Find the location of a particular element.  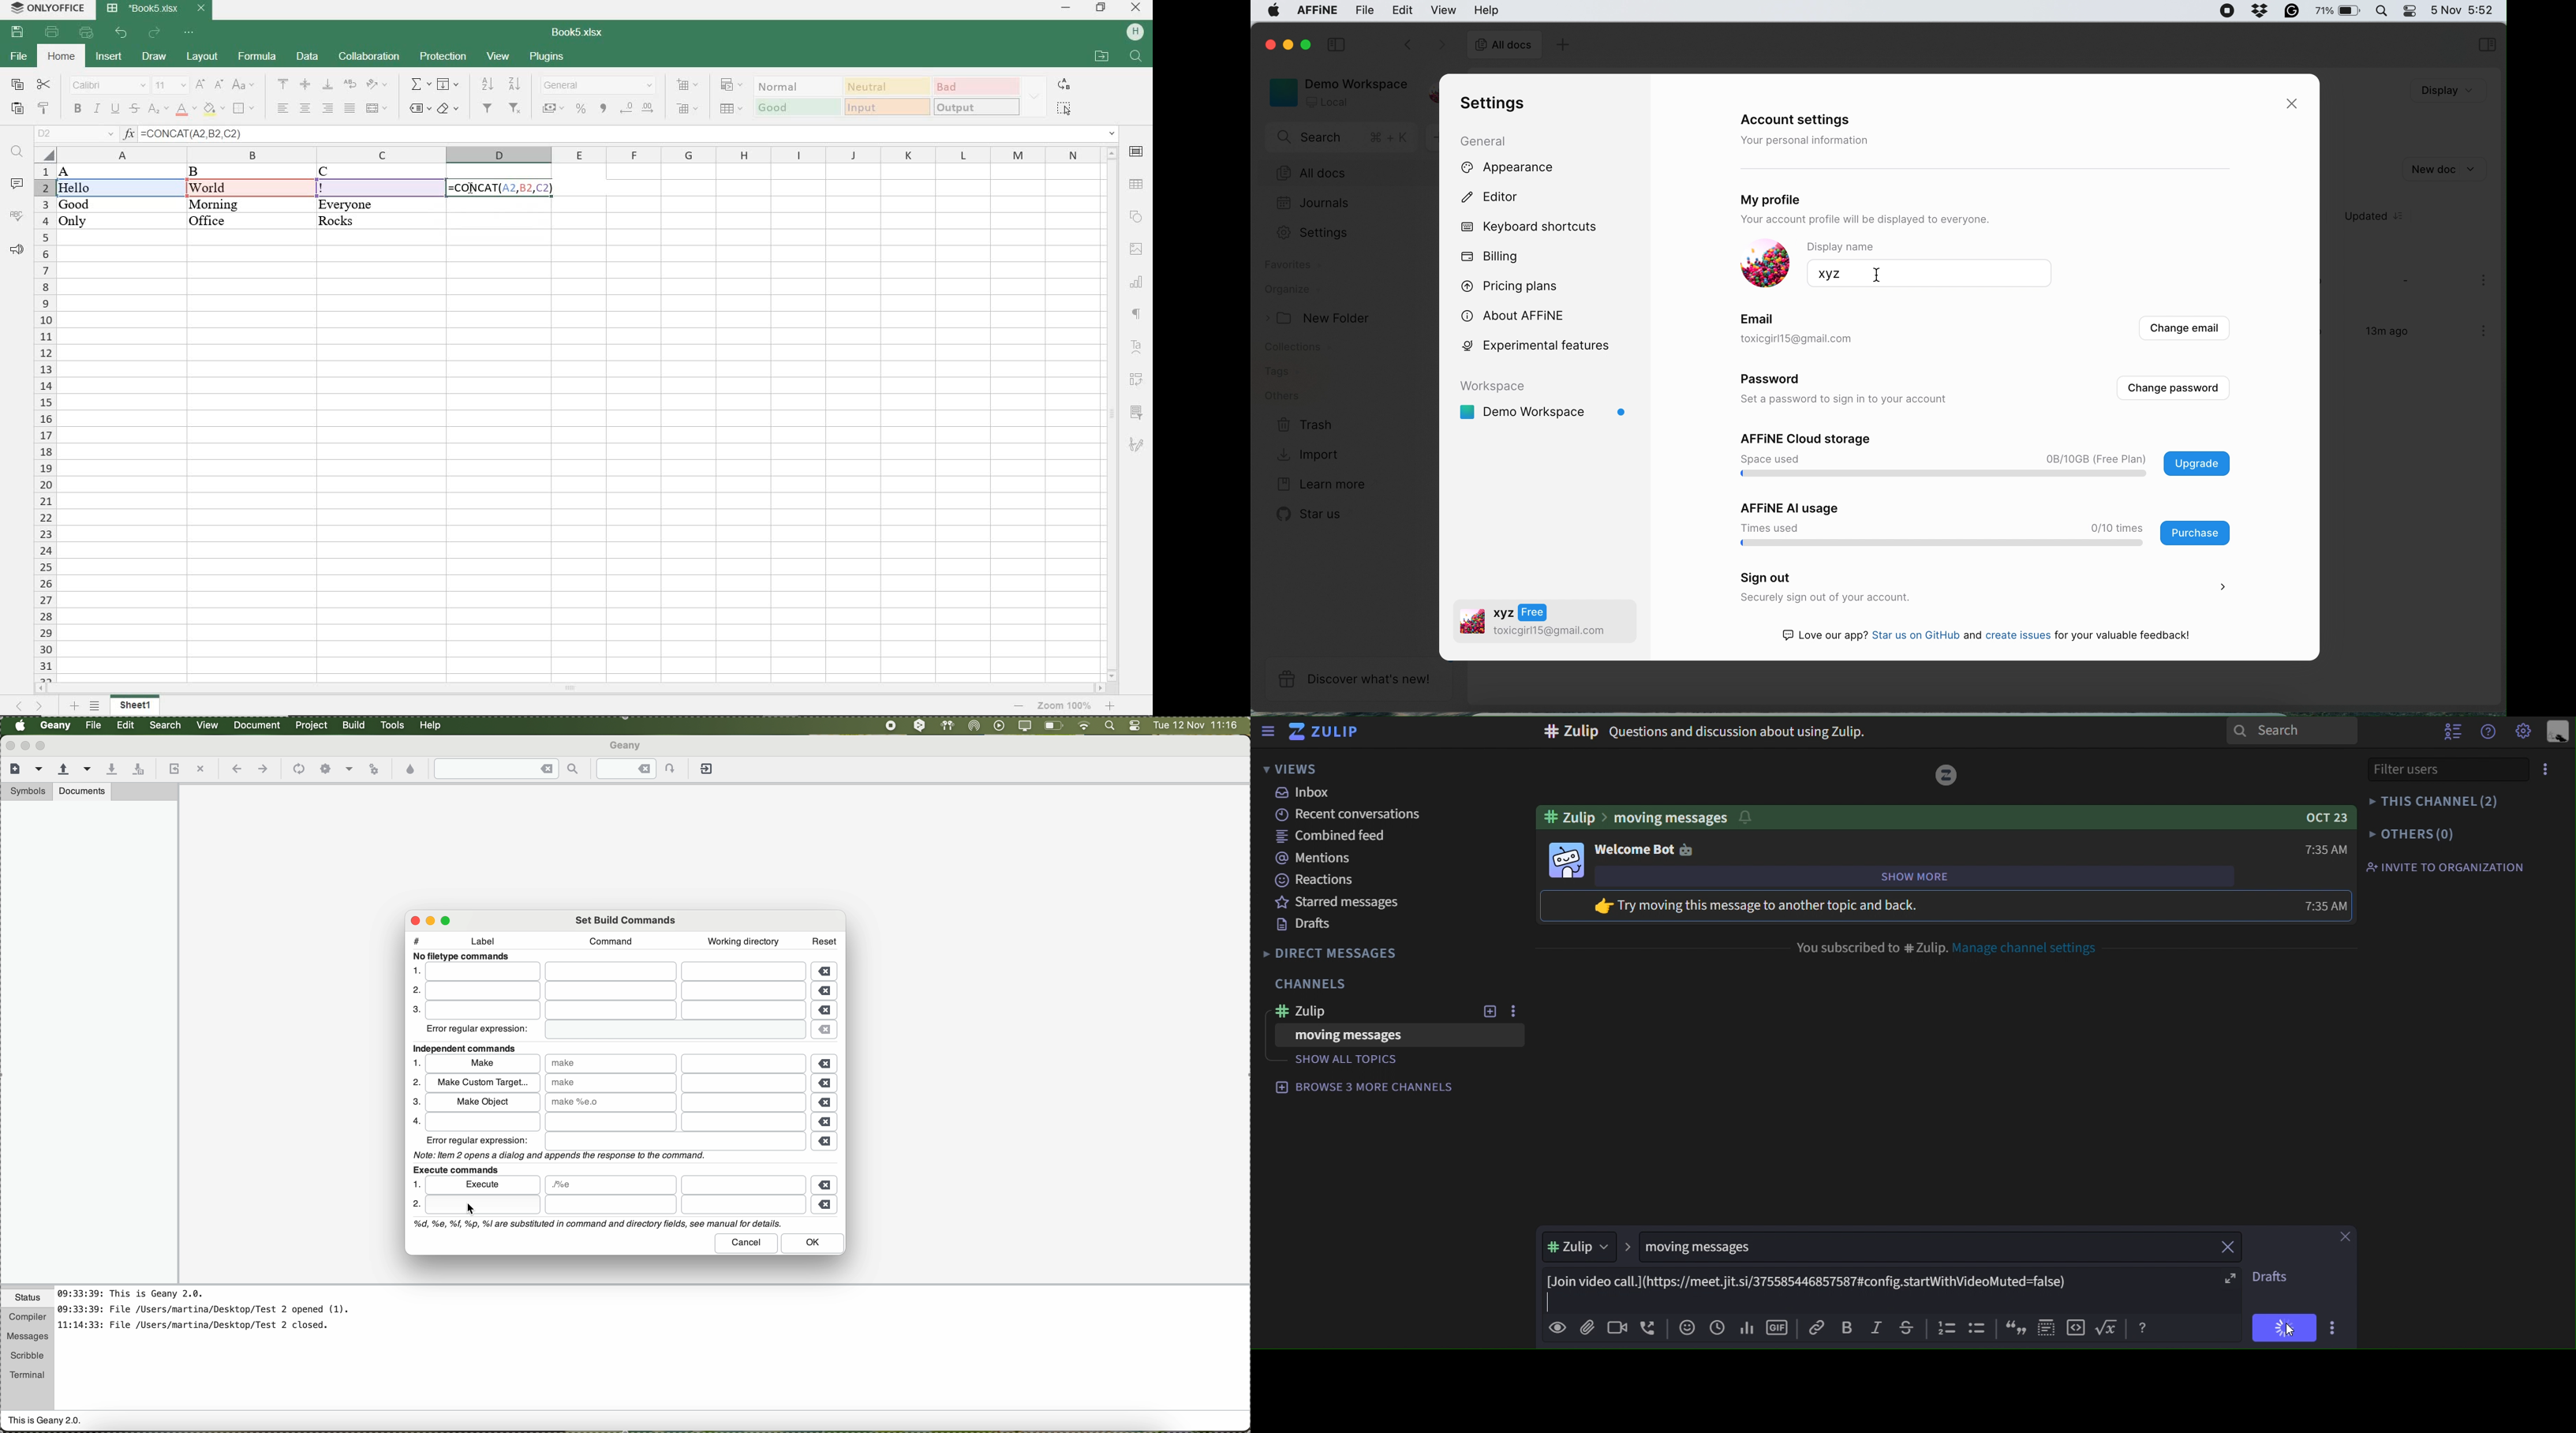

TEXT ART is located at coordinates (1136, 345).